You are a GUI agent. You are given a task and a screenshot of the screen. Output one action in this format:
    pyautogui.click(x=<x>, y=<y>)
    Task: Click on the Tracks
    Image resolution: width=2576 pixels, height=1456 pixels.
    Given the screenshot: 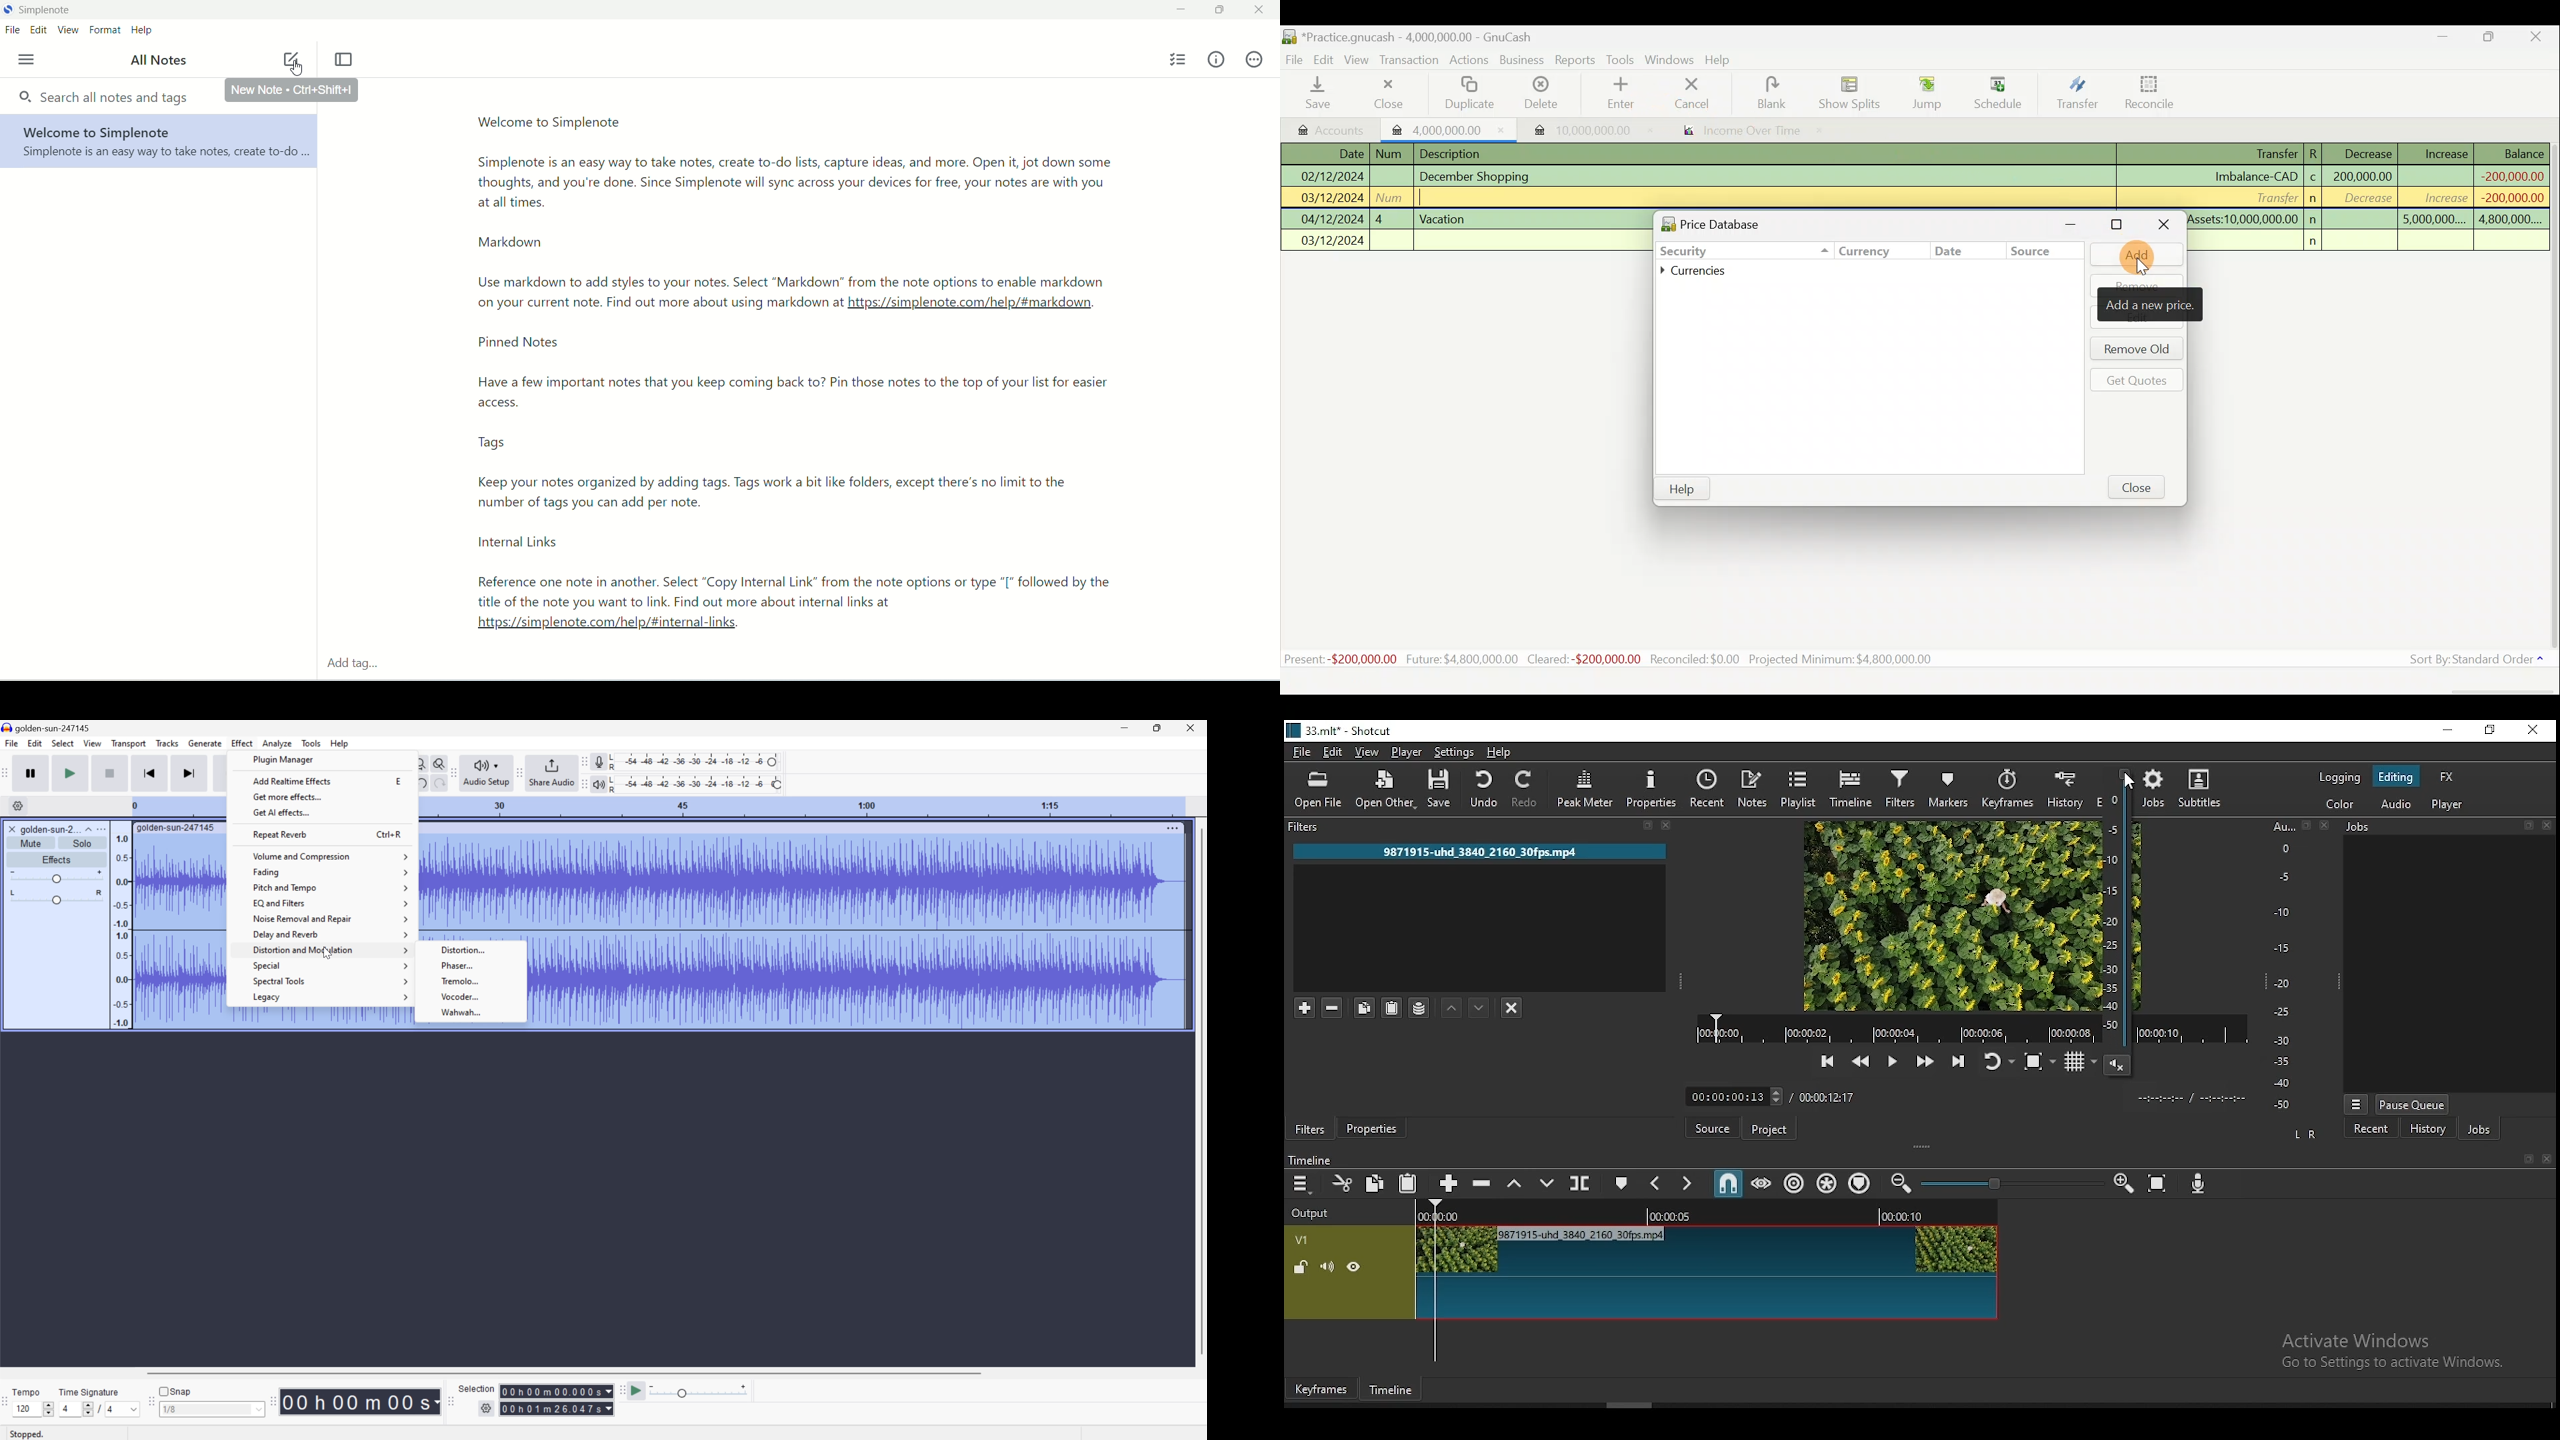 What is the action you would take?
    pyautogui.click(x=167, y=742)
    